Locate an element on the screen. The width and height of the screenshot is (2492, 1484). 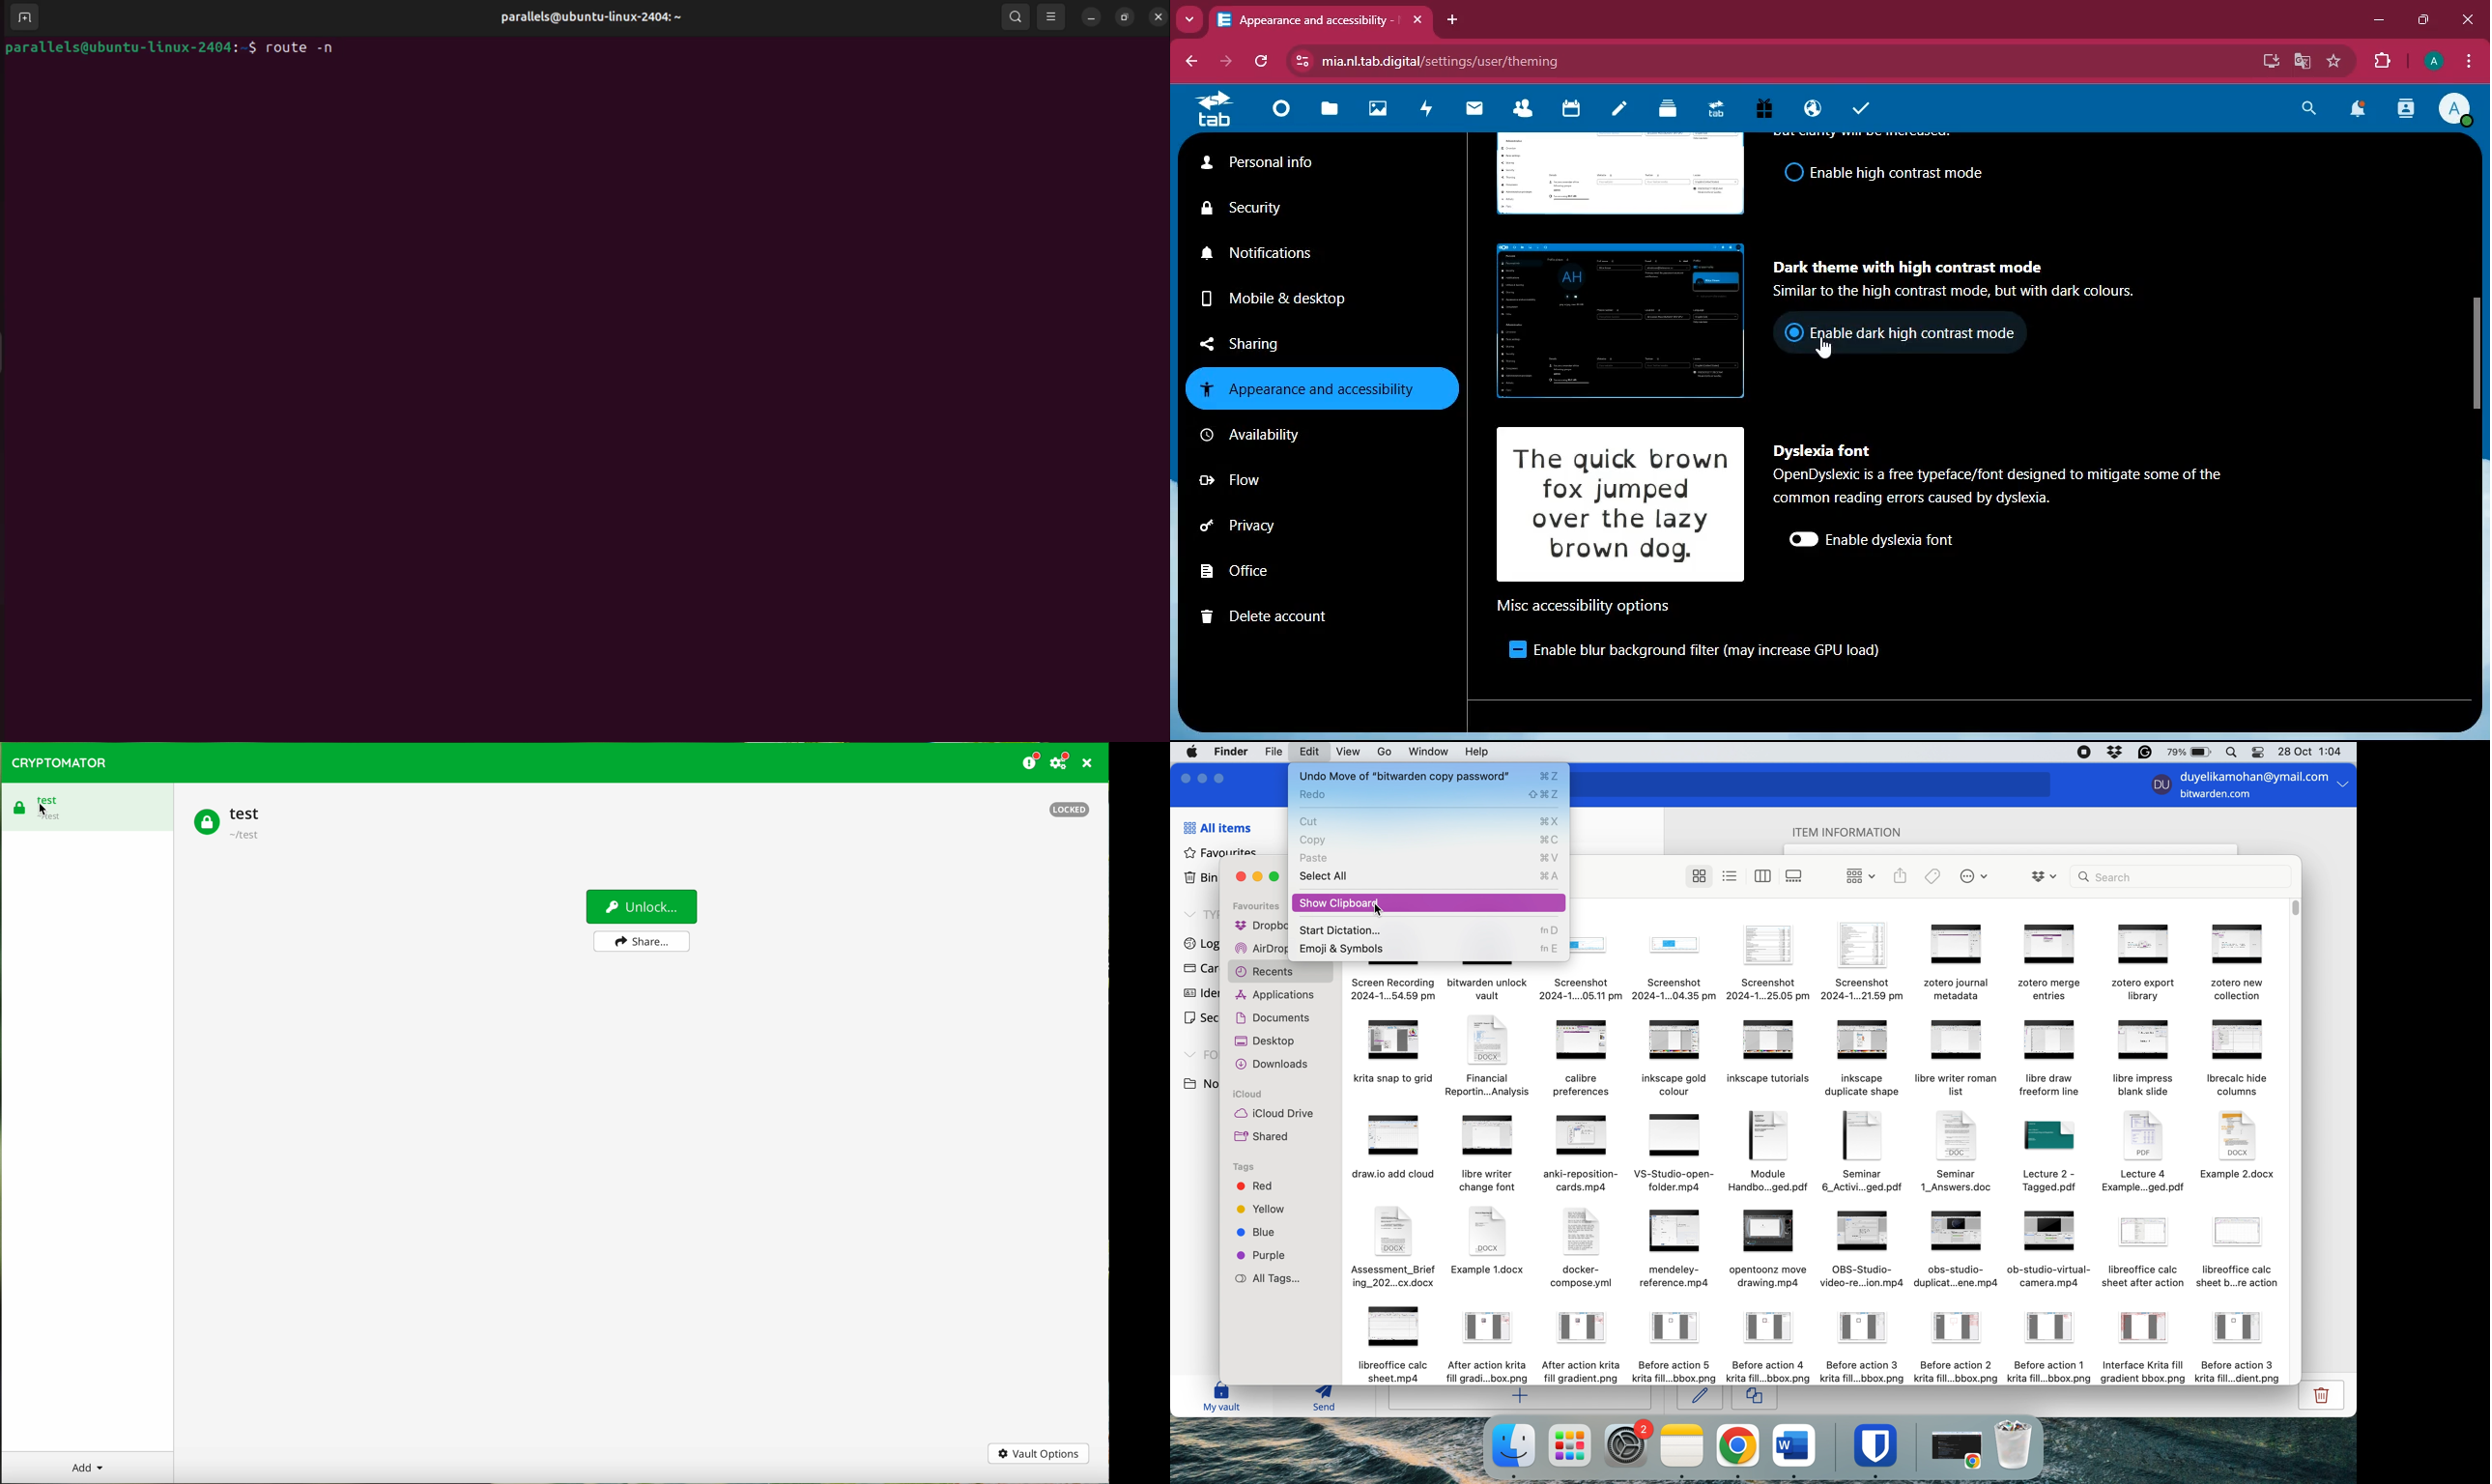
dark theme is located at coordinates (1906, 262).